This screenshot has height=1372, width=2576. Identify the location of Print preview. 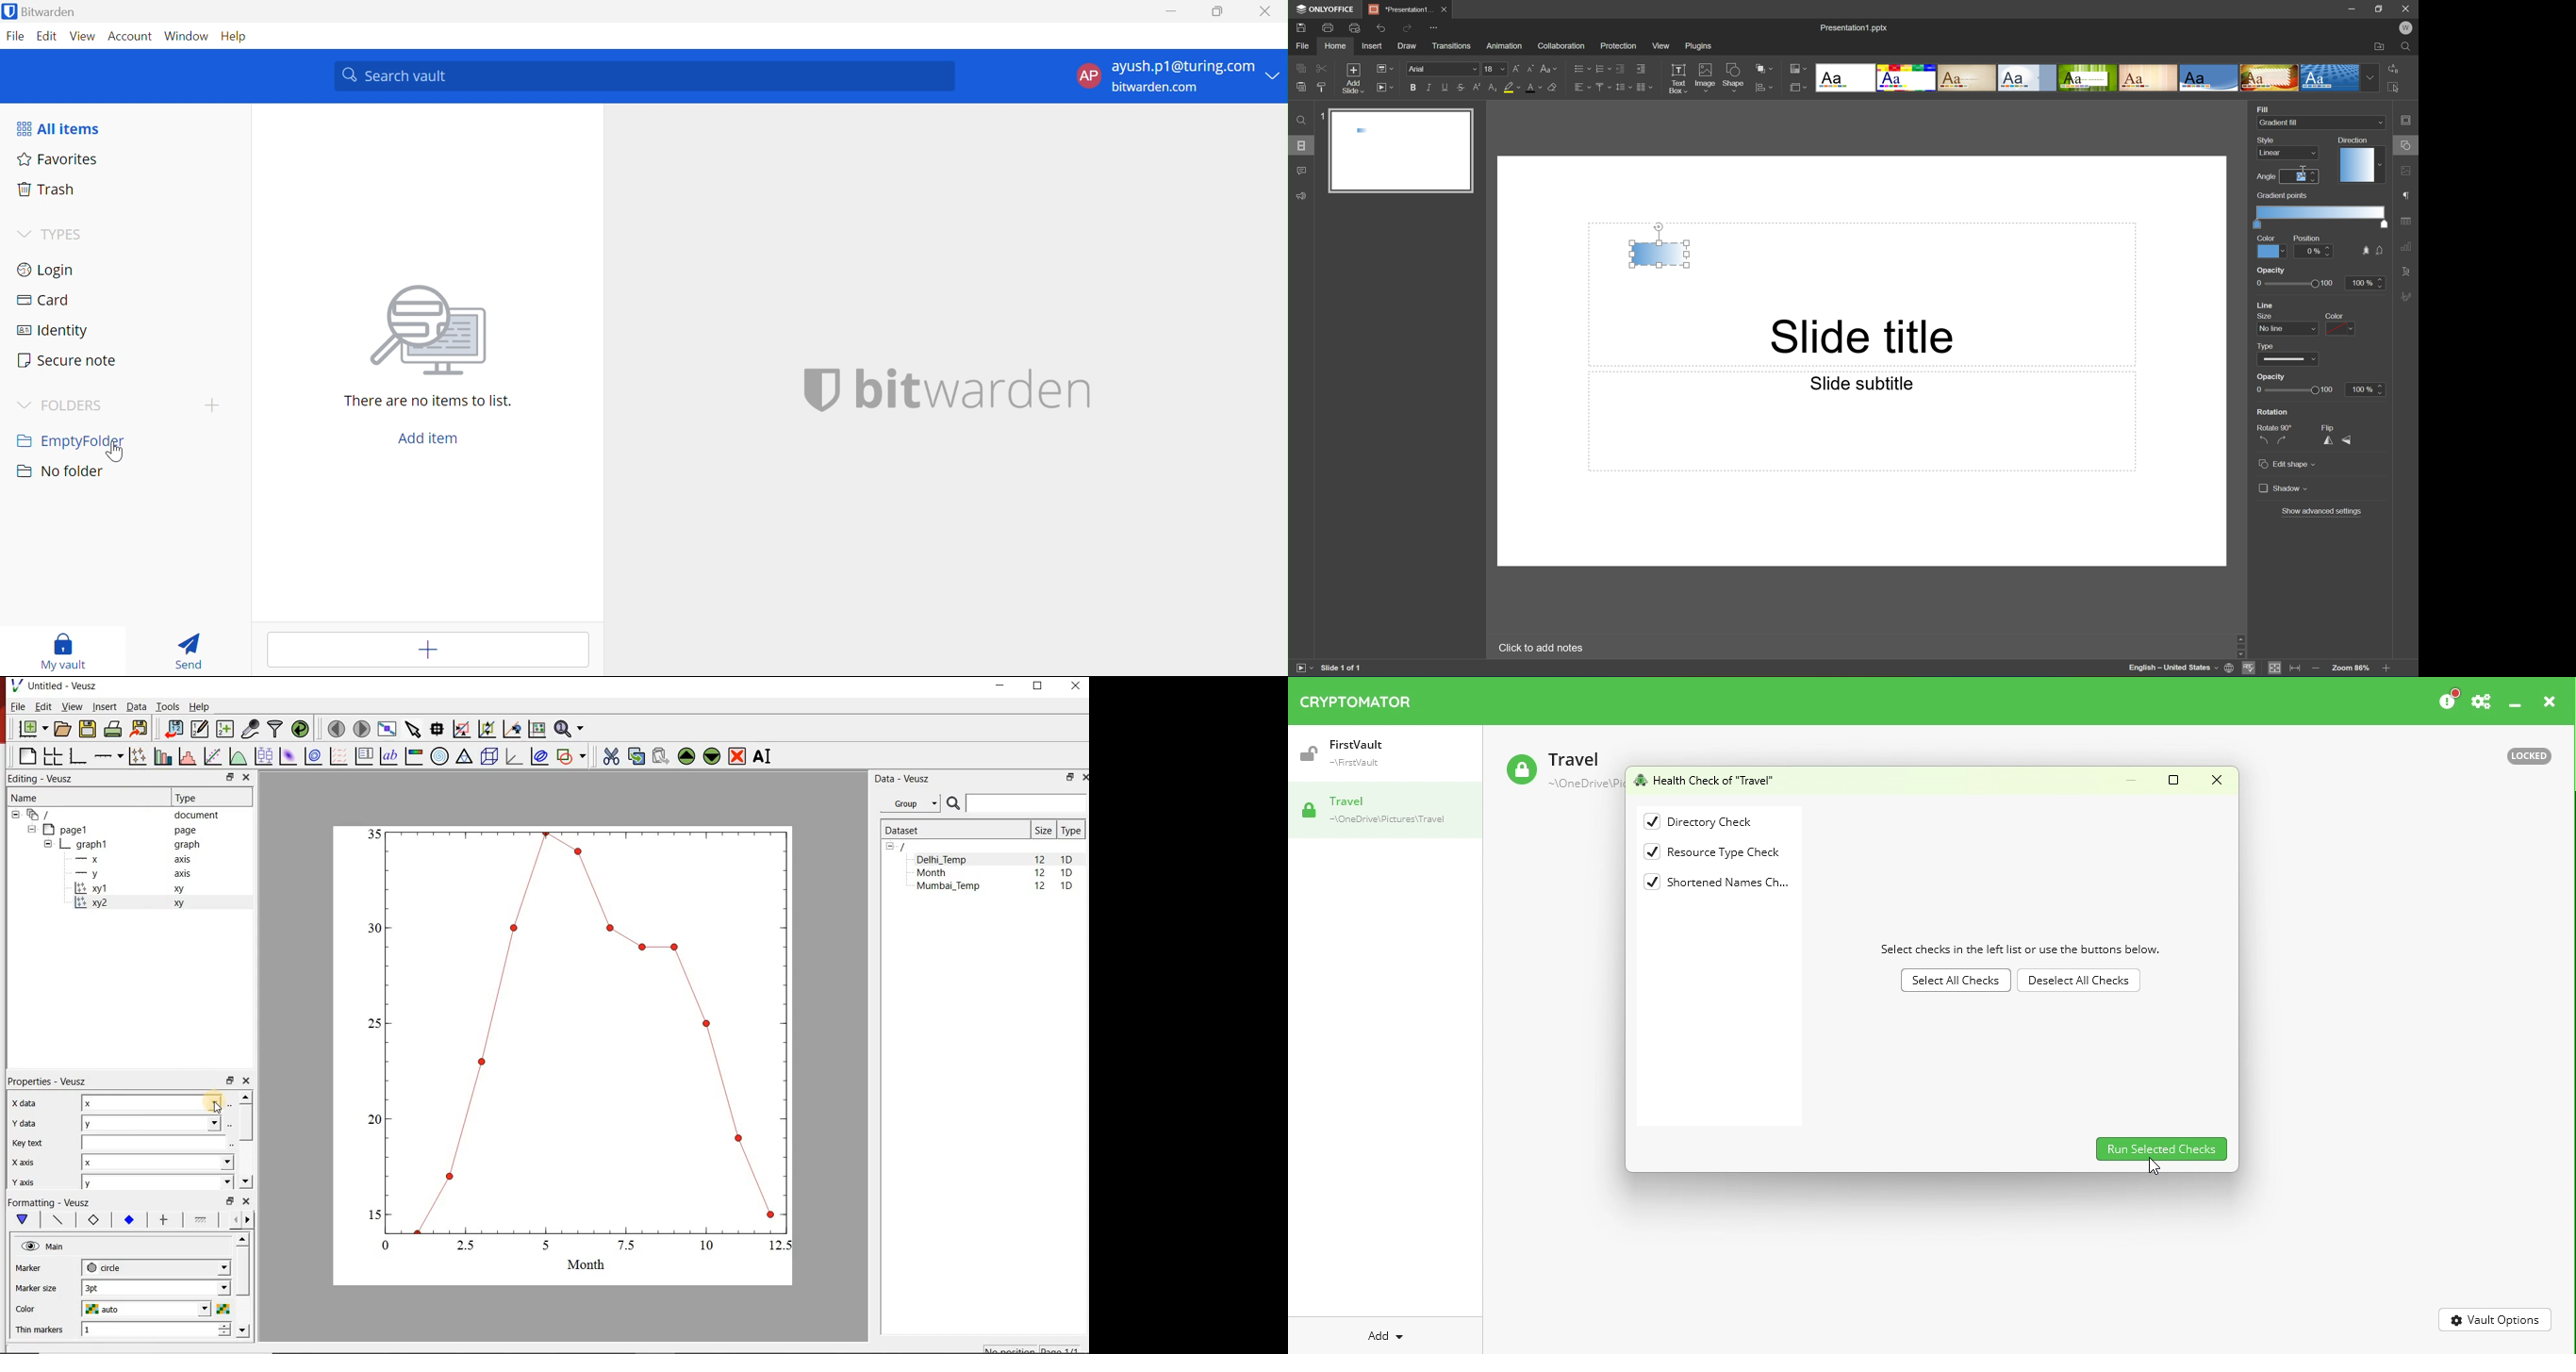
(1355, 28).